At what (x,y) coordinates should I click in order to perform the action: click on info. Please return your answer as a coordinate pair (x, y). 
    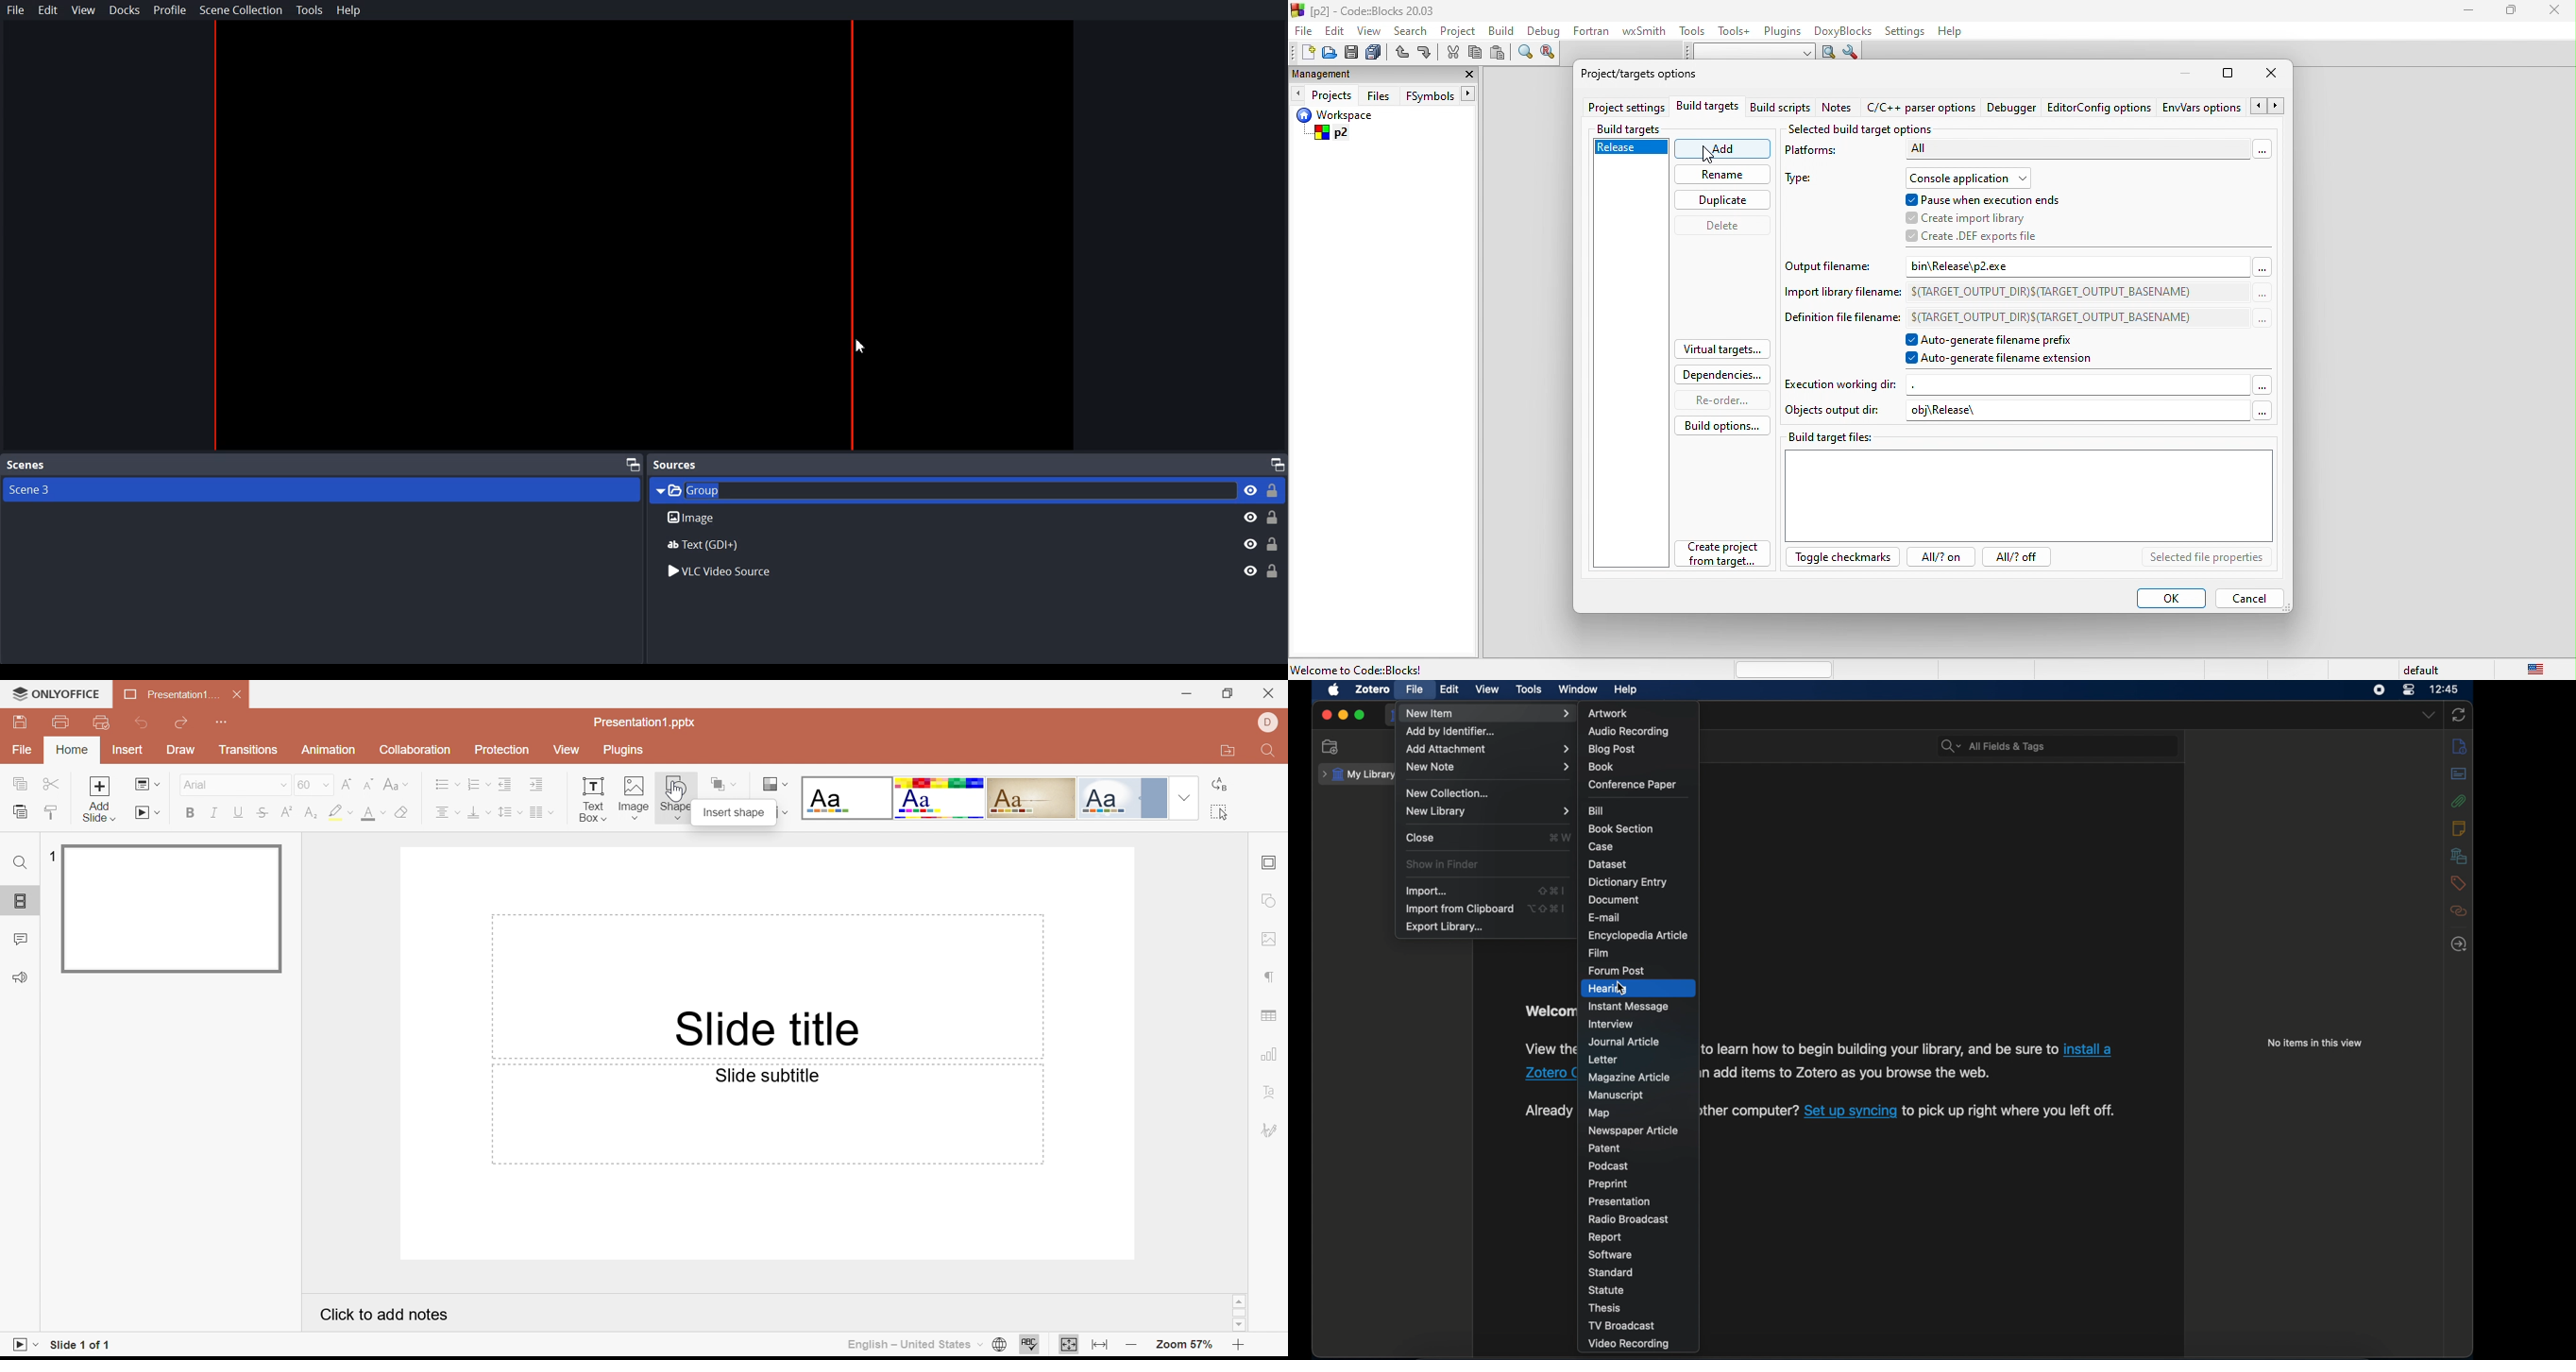
    Looking at the image, I should click on (2460, 747).